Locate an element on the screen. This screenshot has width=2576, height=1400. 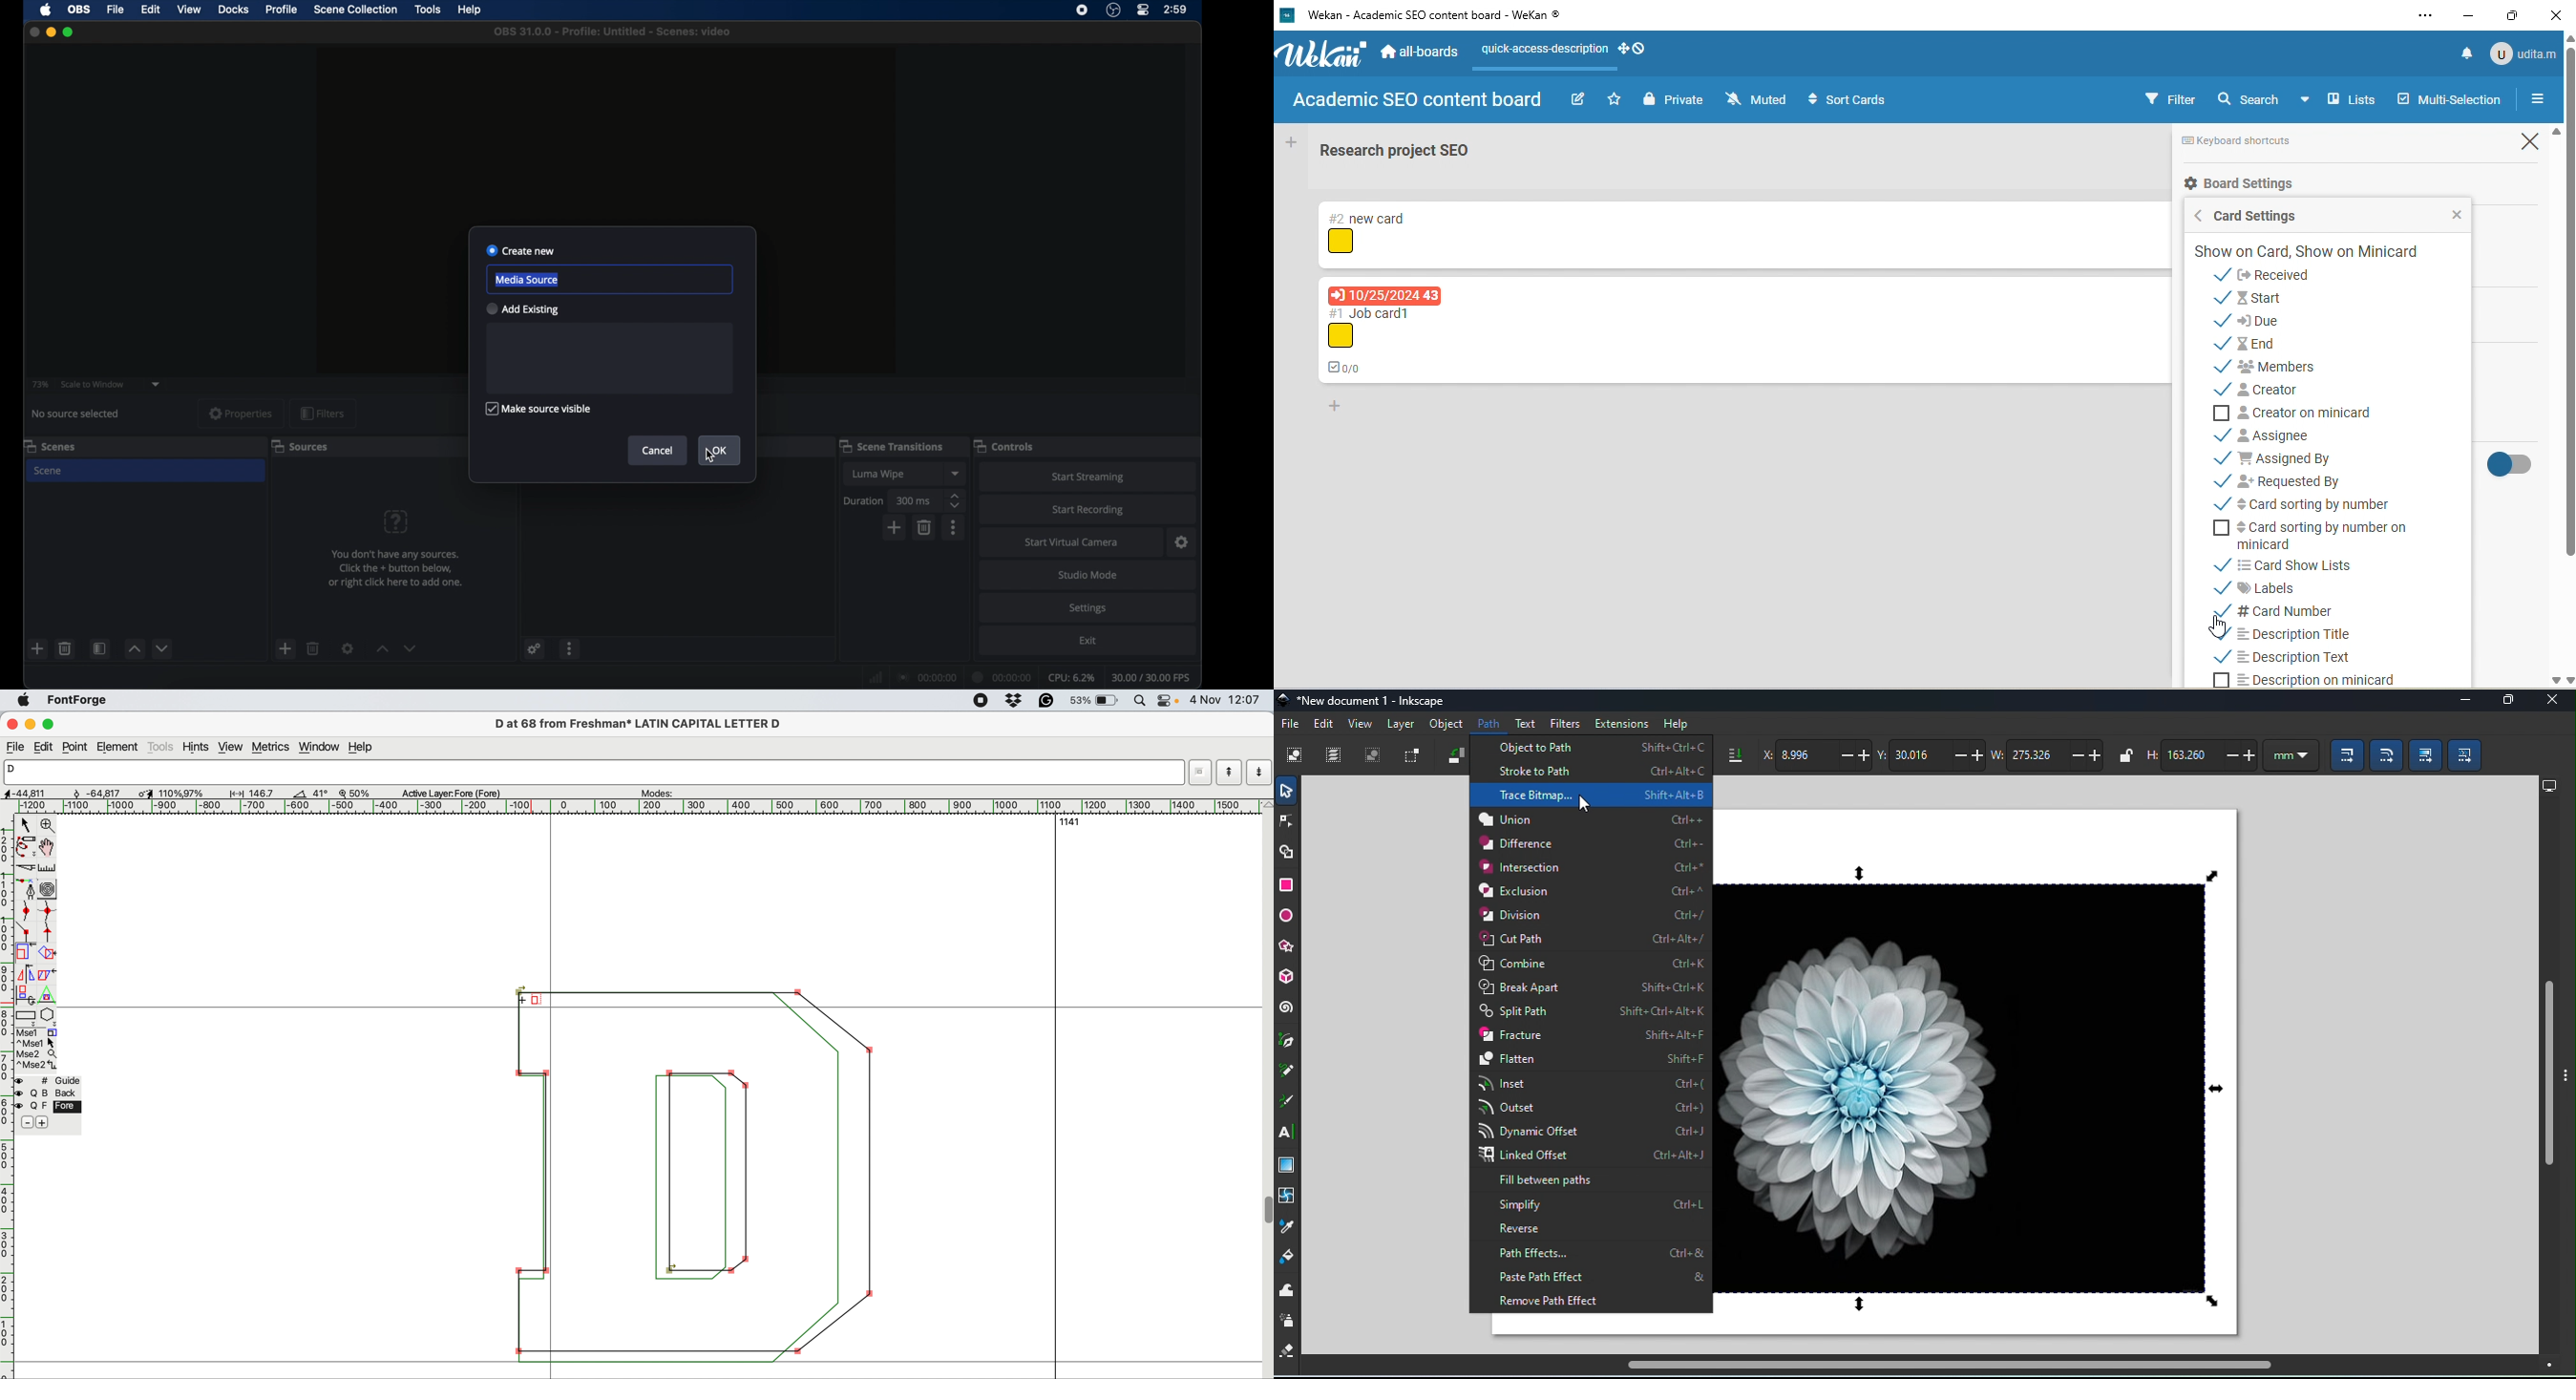
73% is located at coordinates (39, 385).